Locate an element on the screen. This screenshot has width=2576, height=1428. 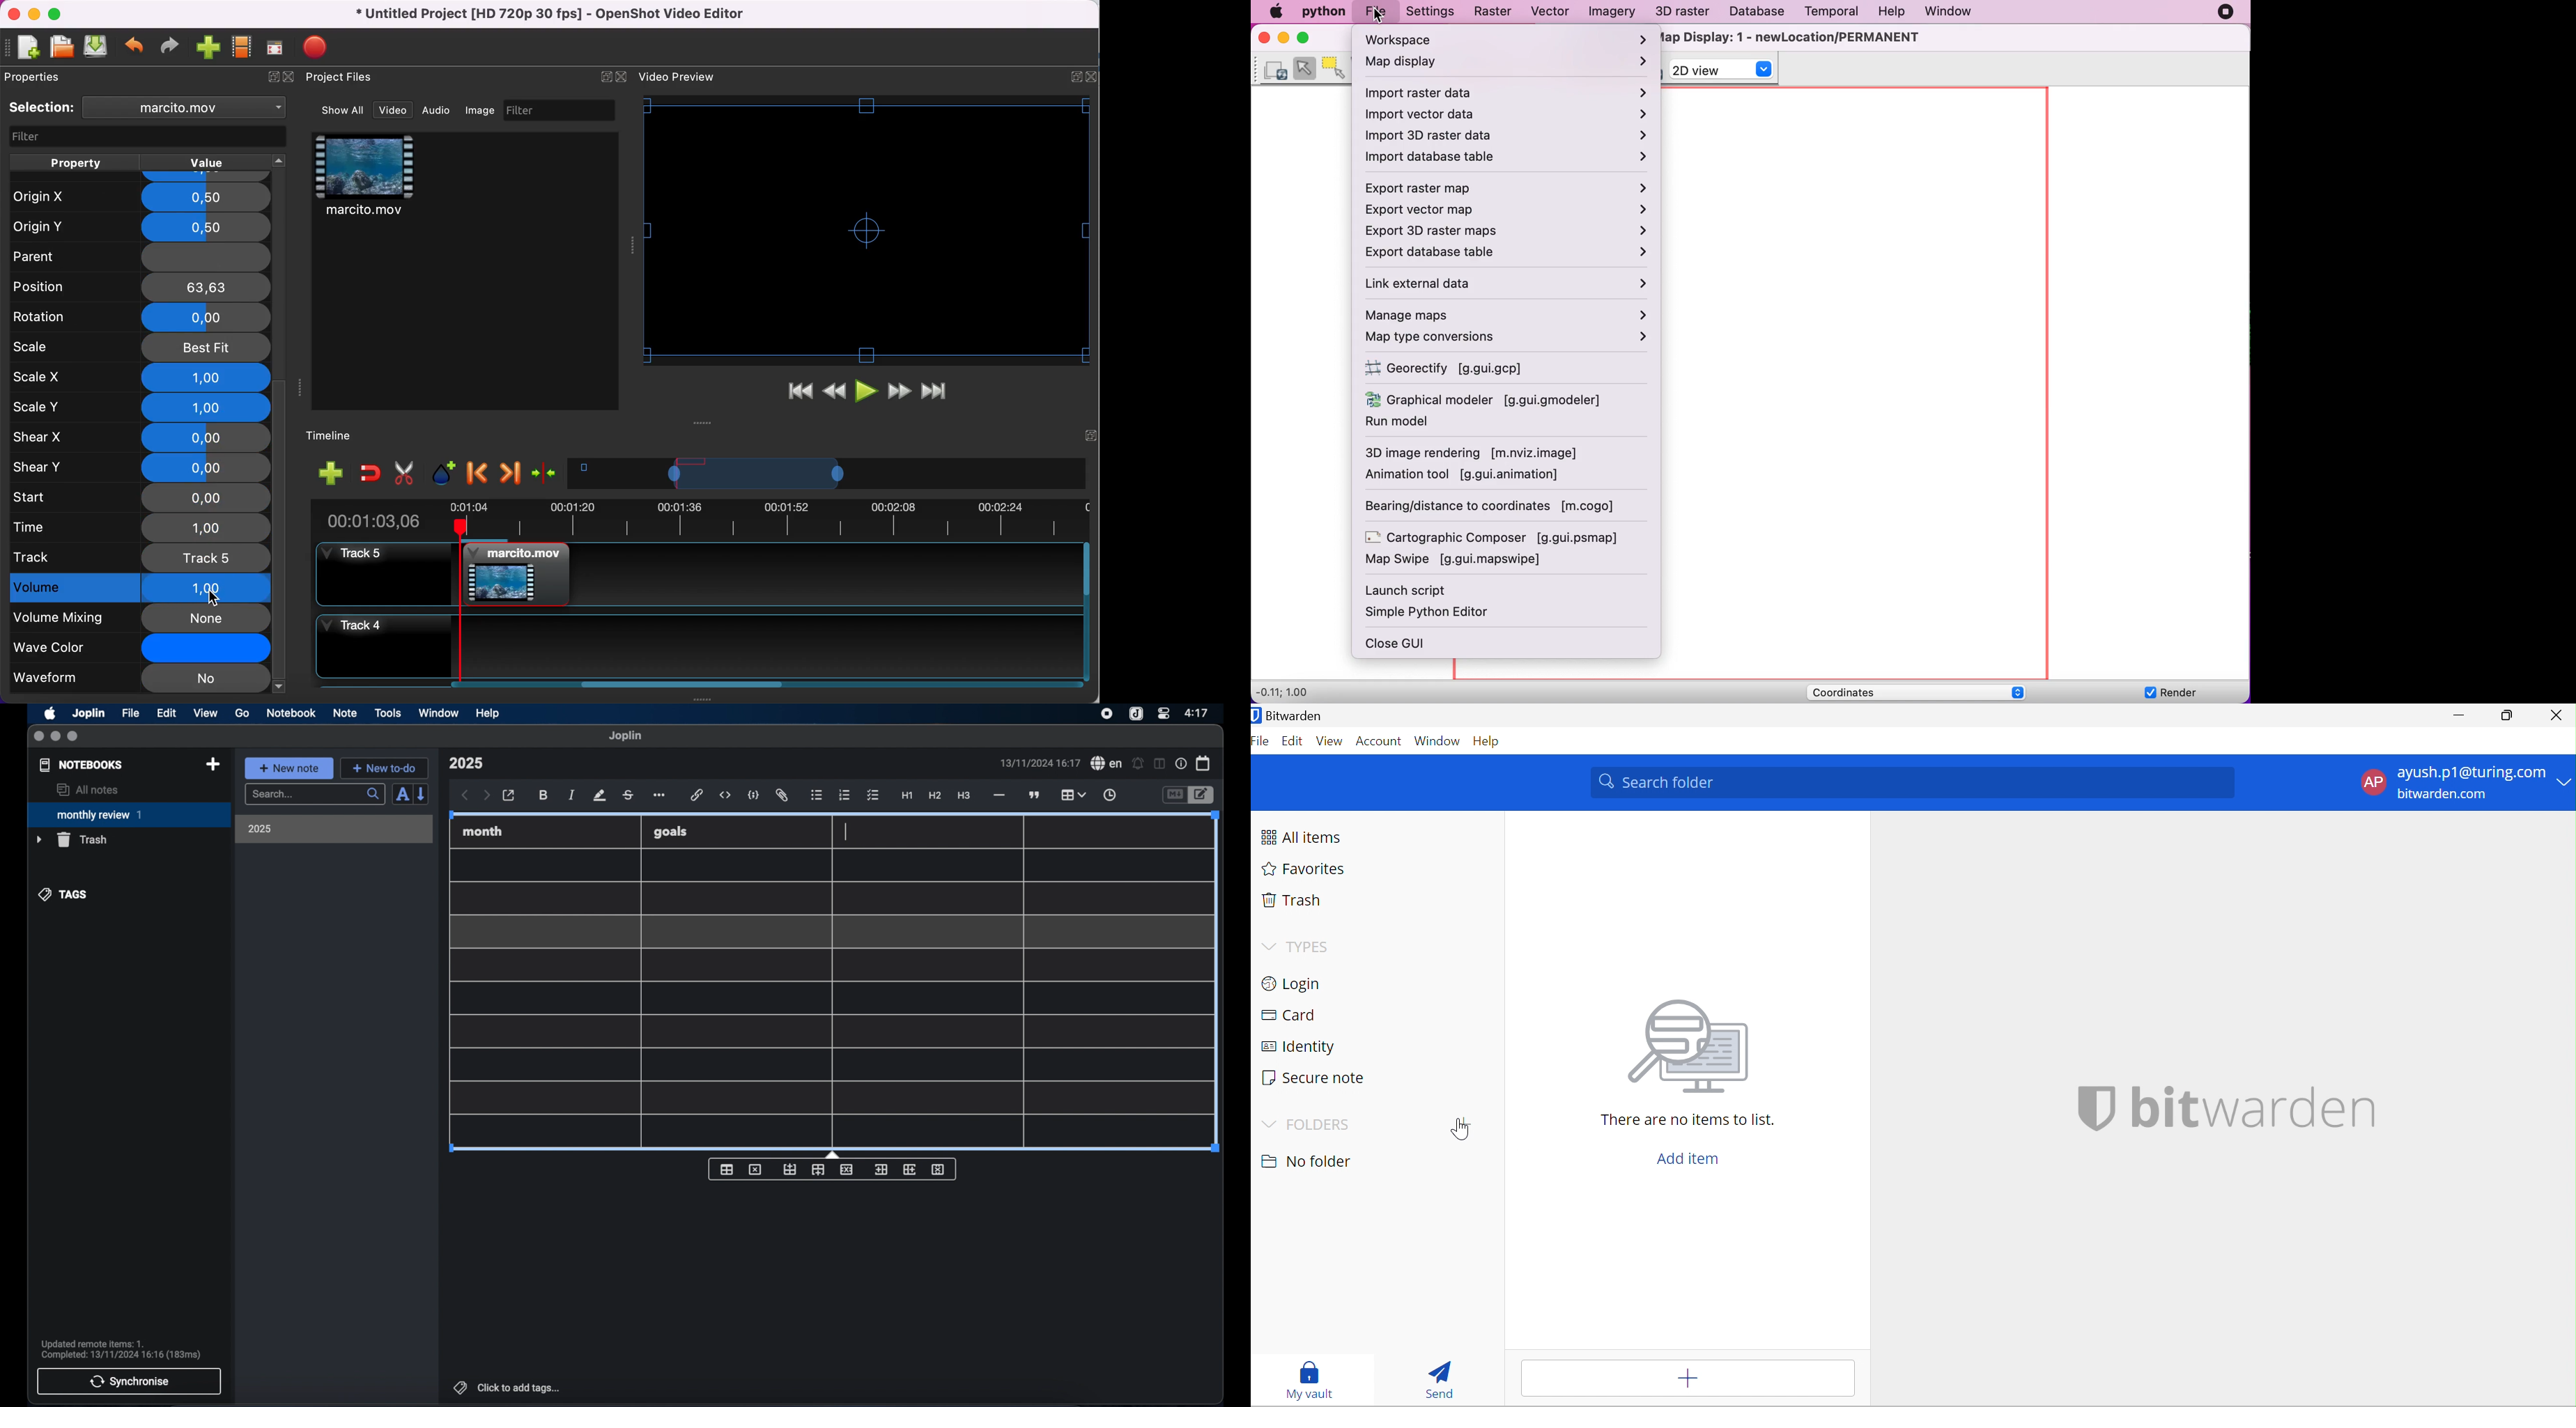
insert time is located at coordinates (1110, 795).